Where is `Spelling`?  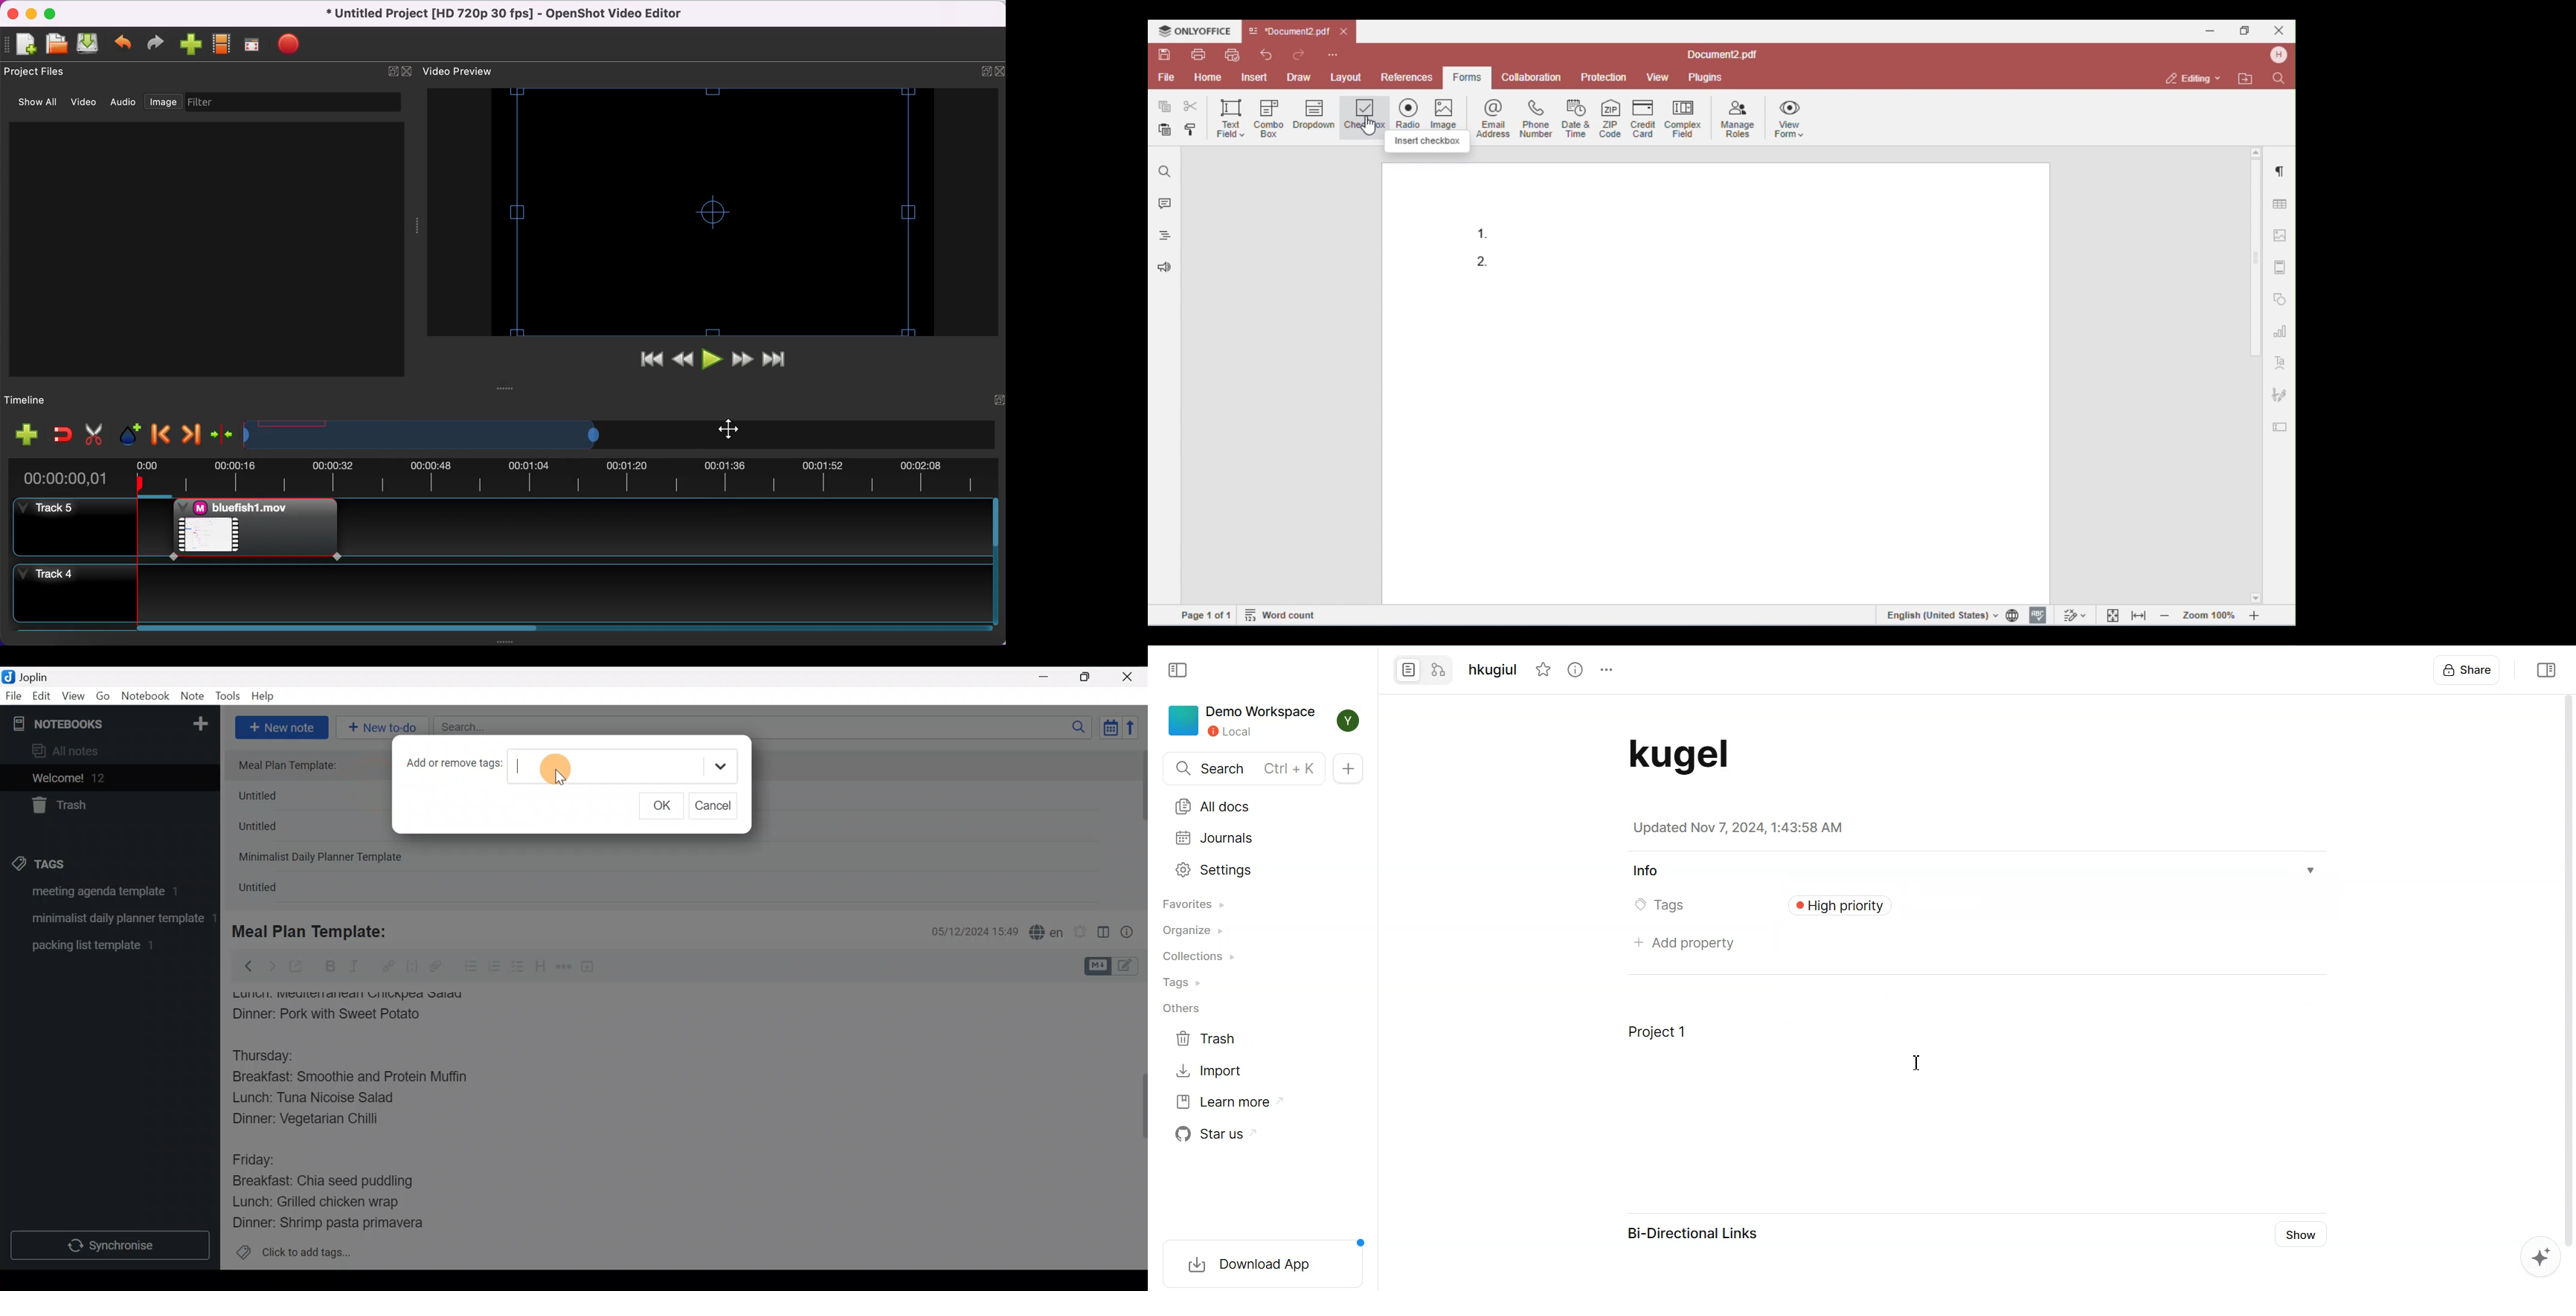 Spelling is located at coordinates (1047, 934).